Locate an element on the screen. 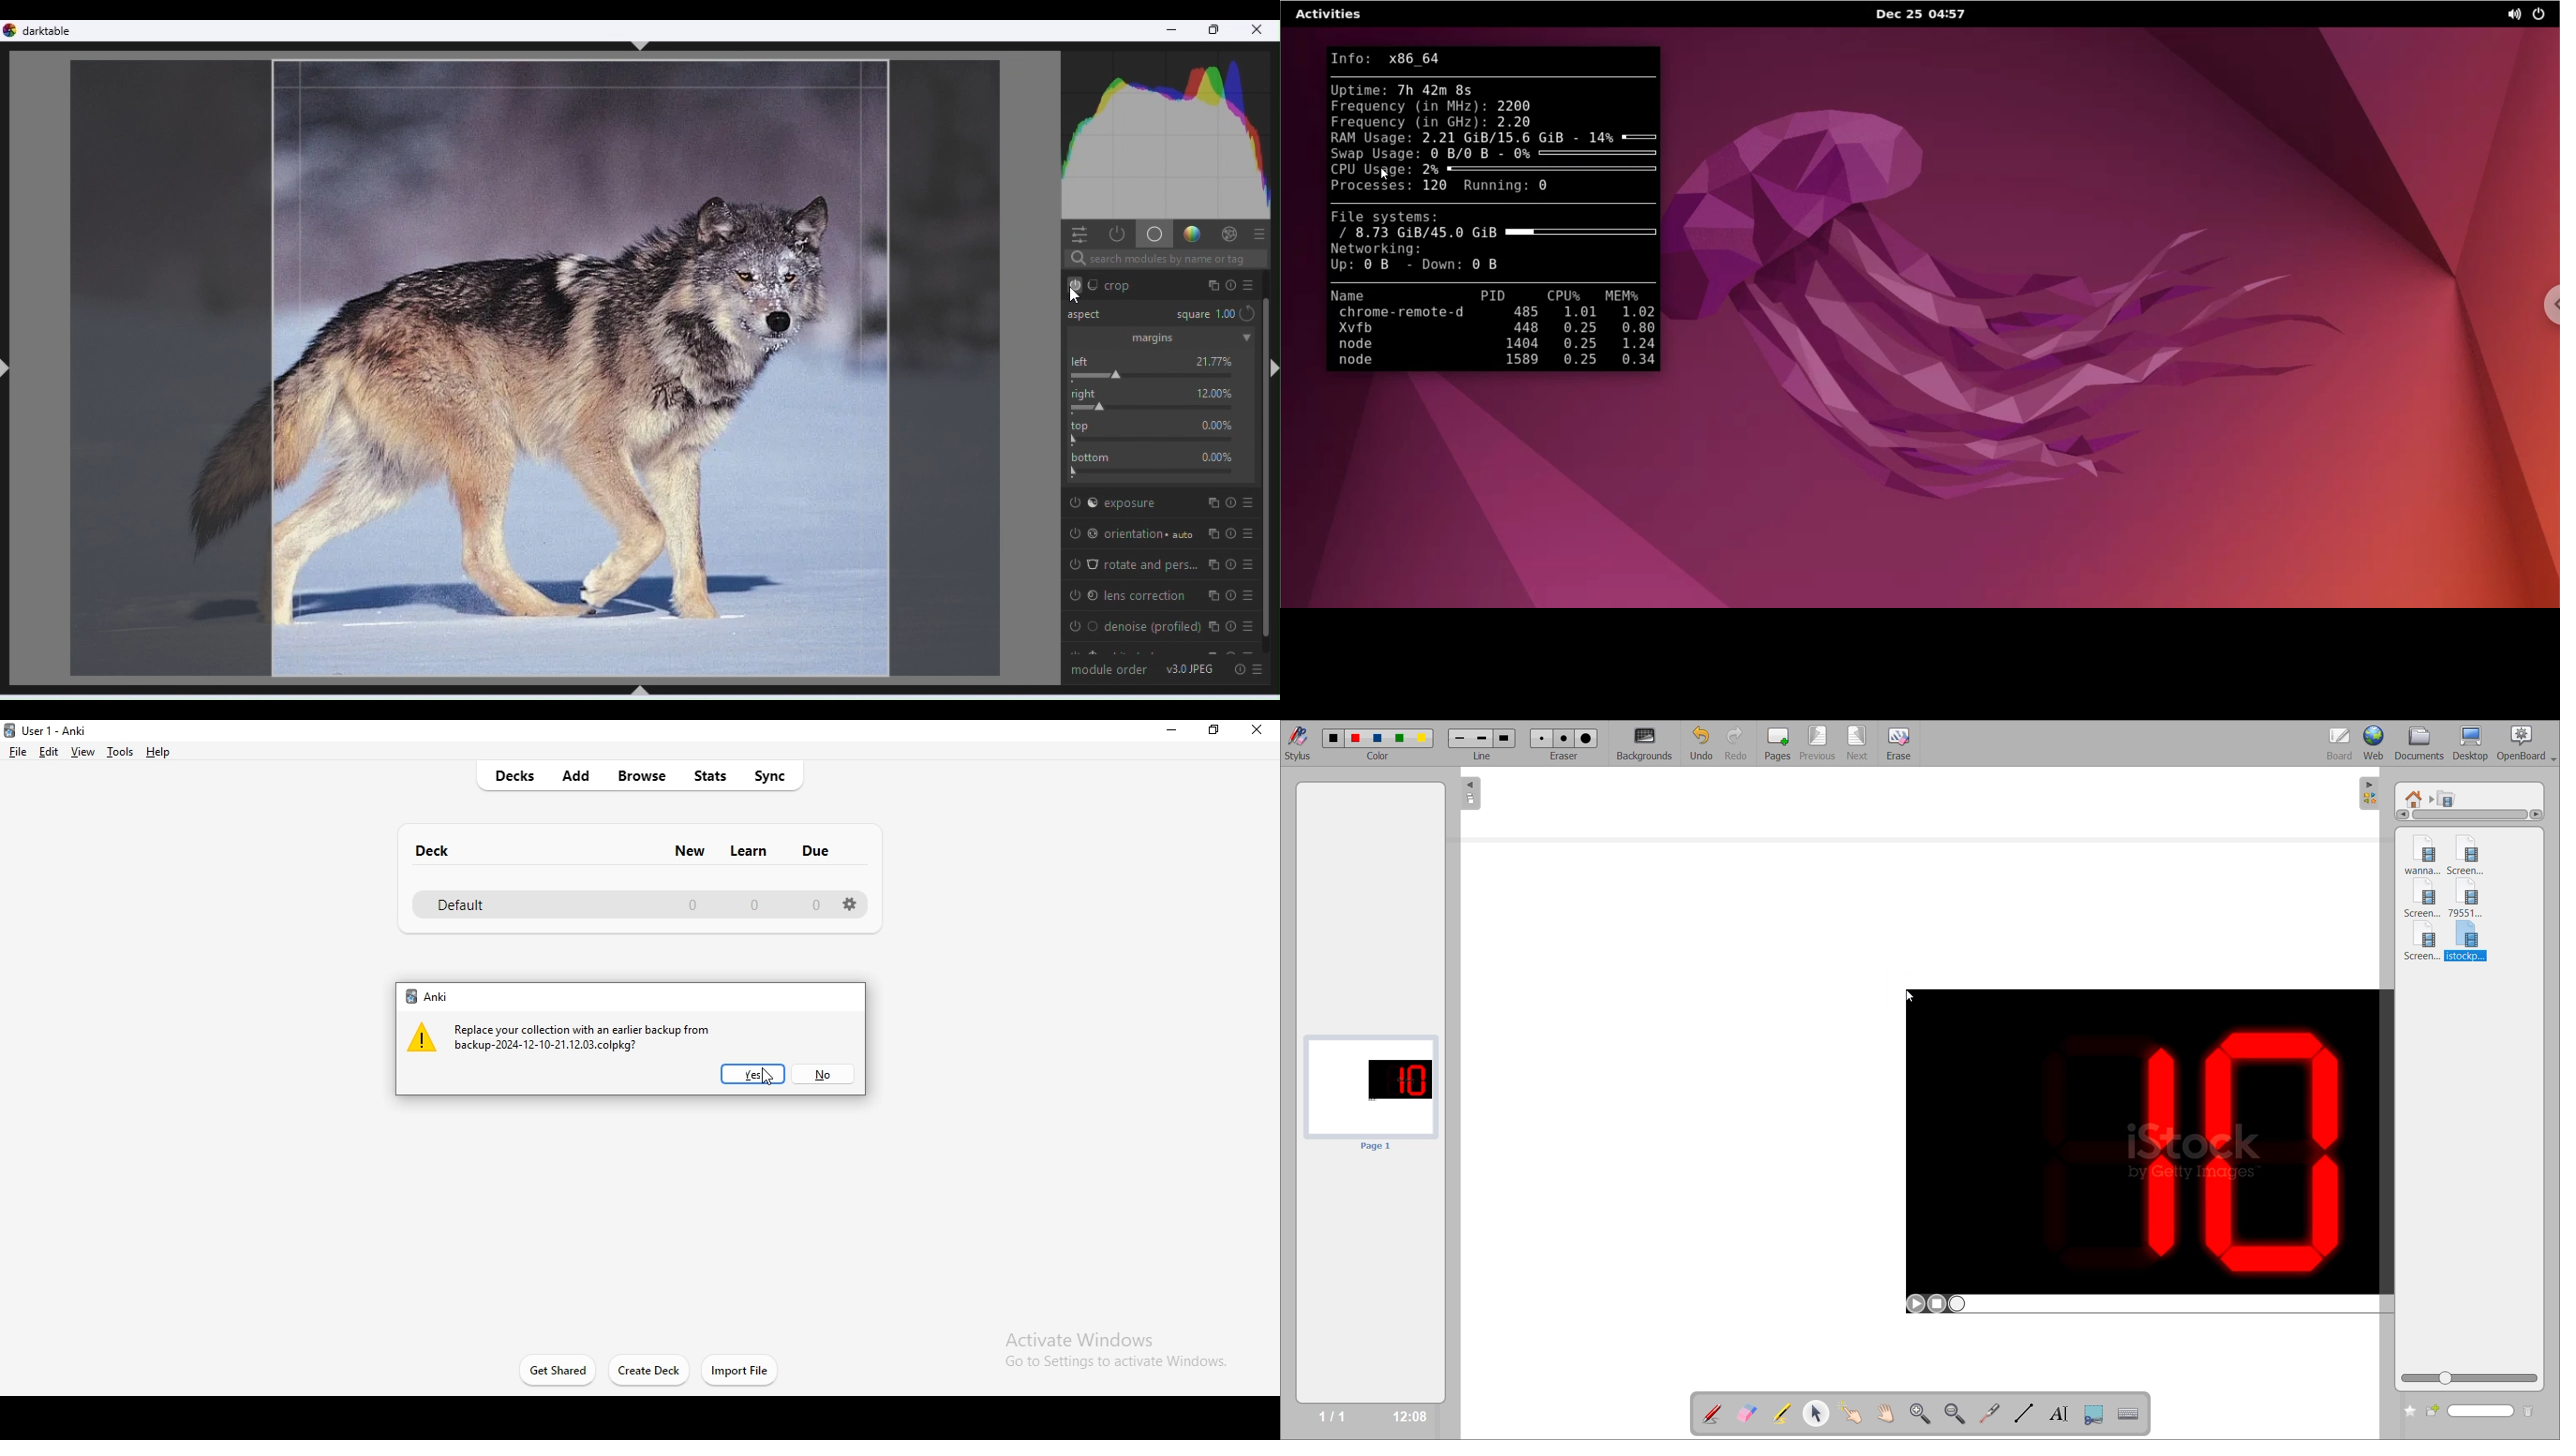  learn is located at coordinates (751, 848).